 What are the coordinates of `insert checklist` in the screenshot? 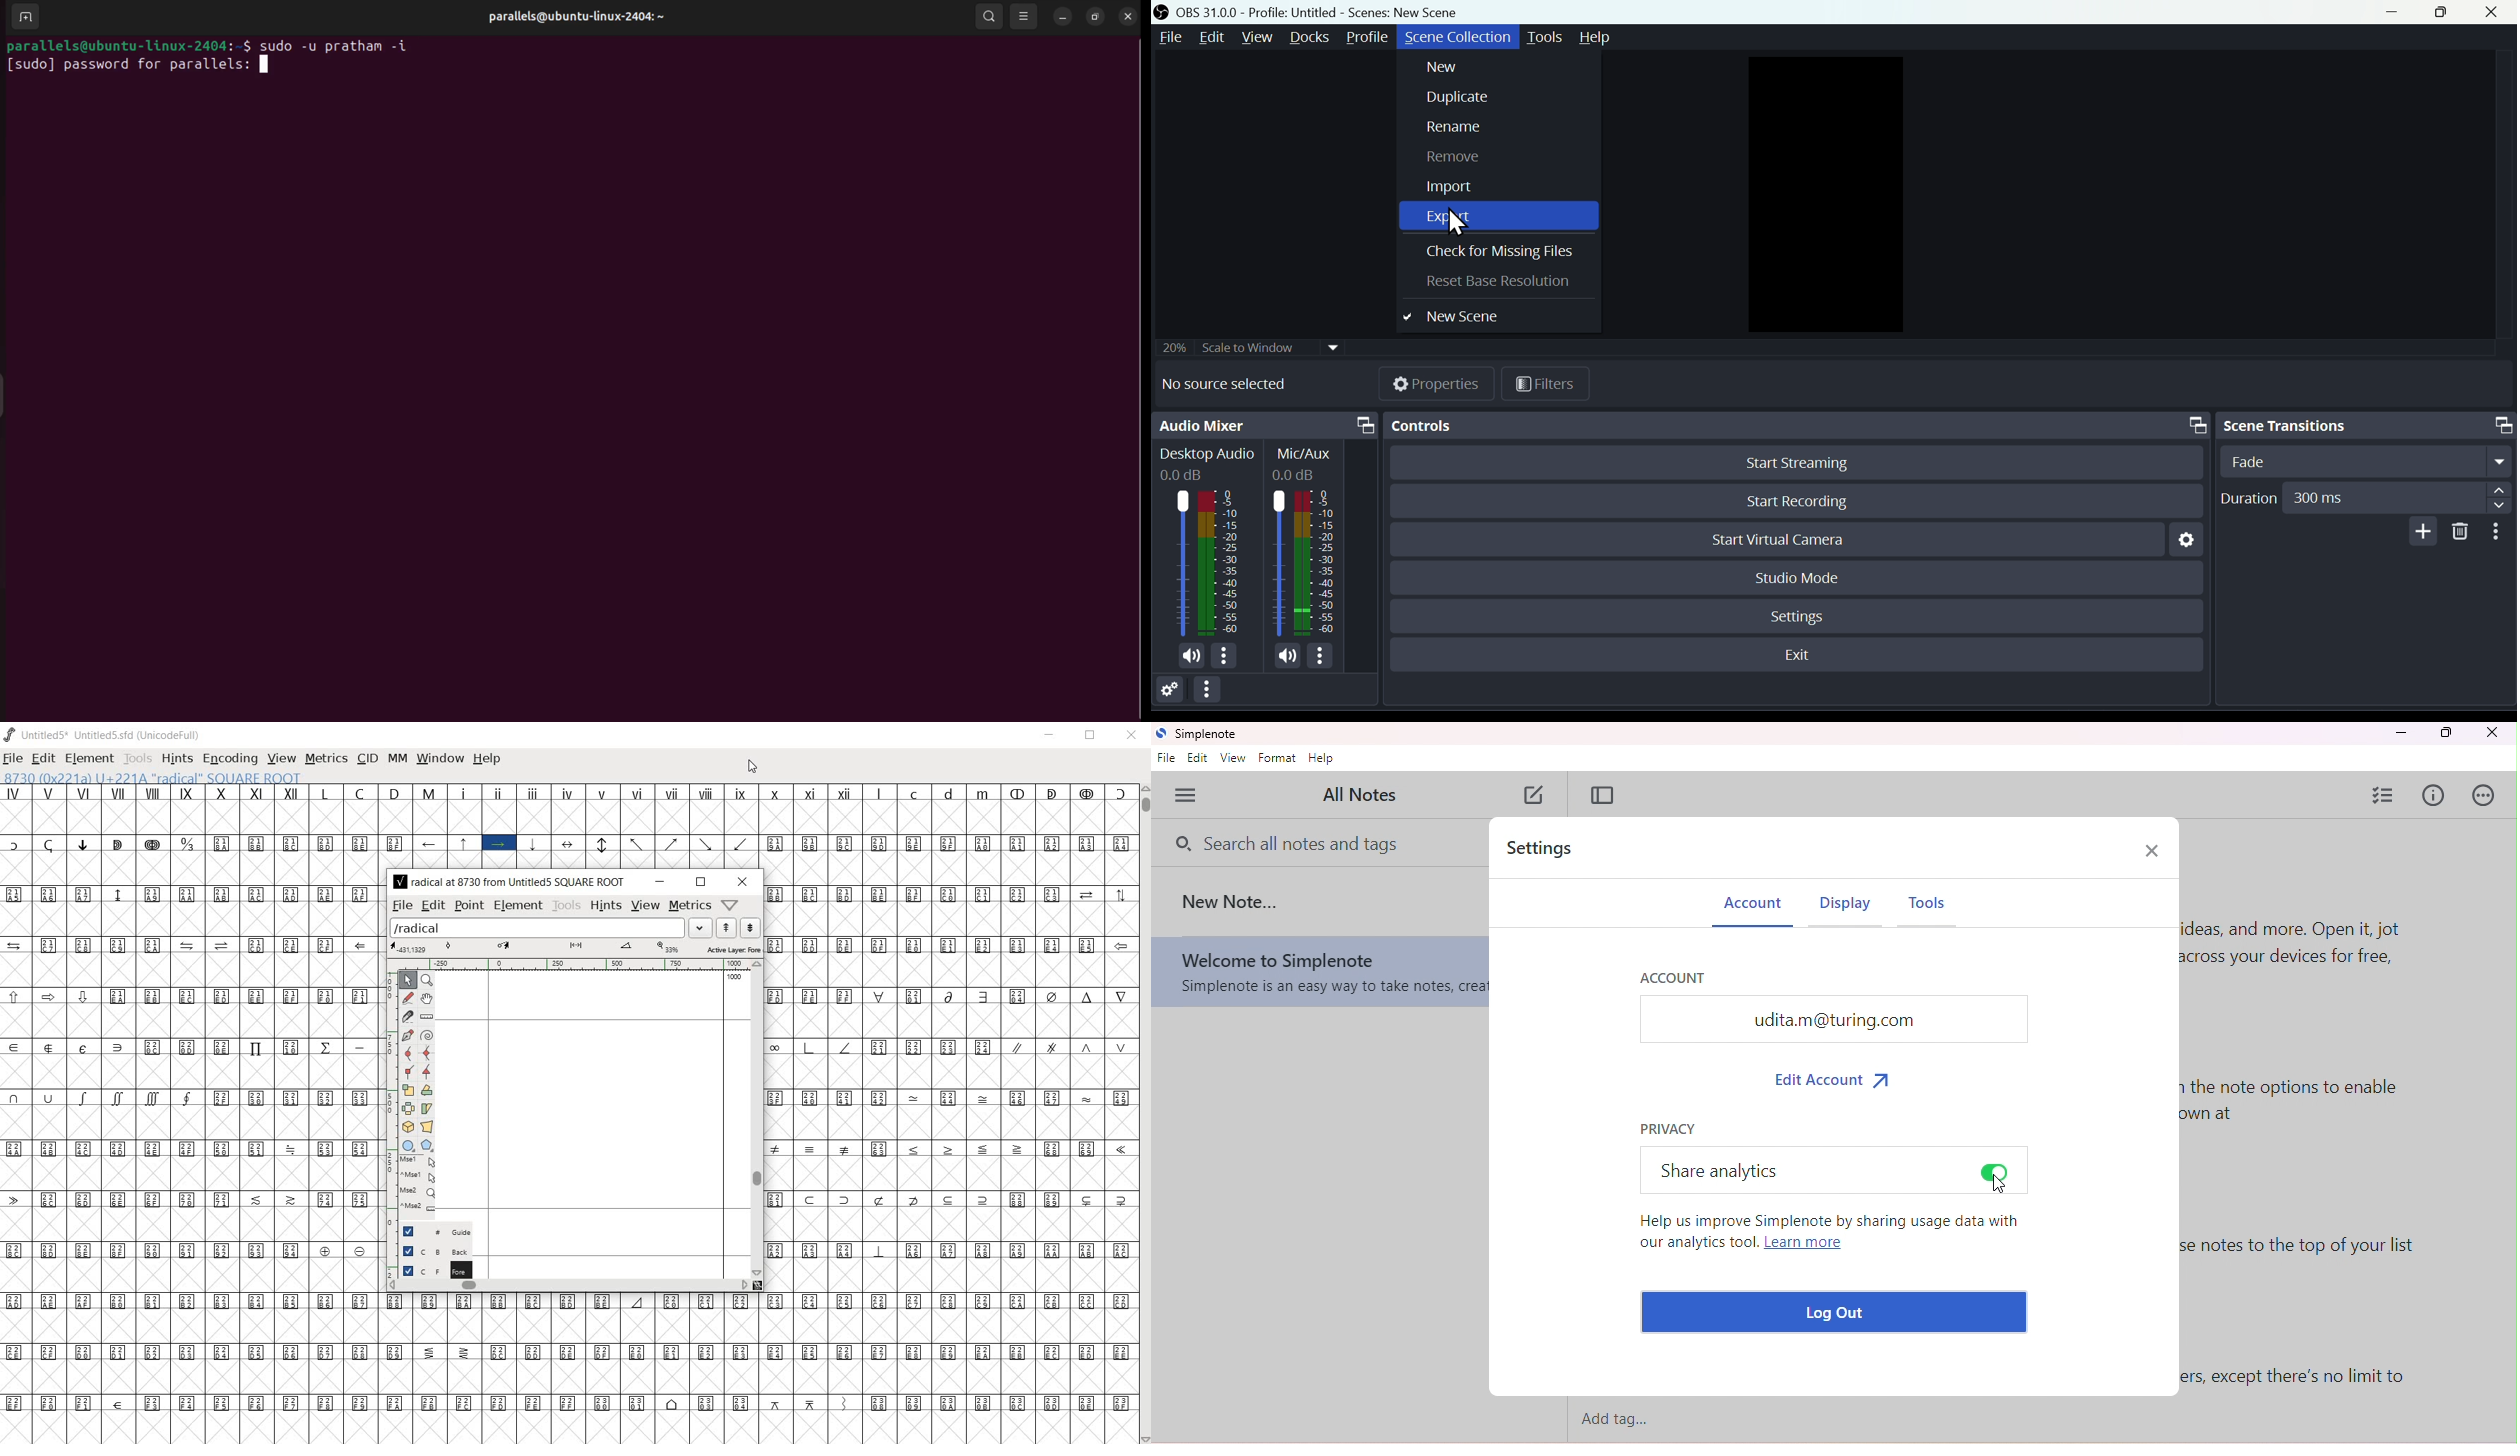 It's located at (2385, 794).